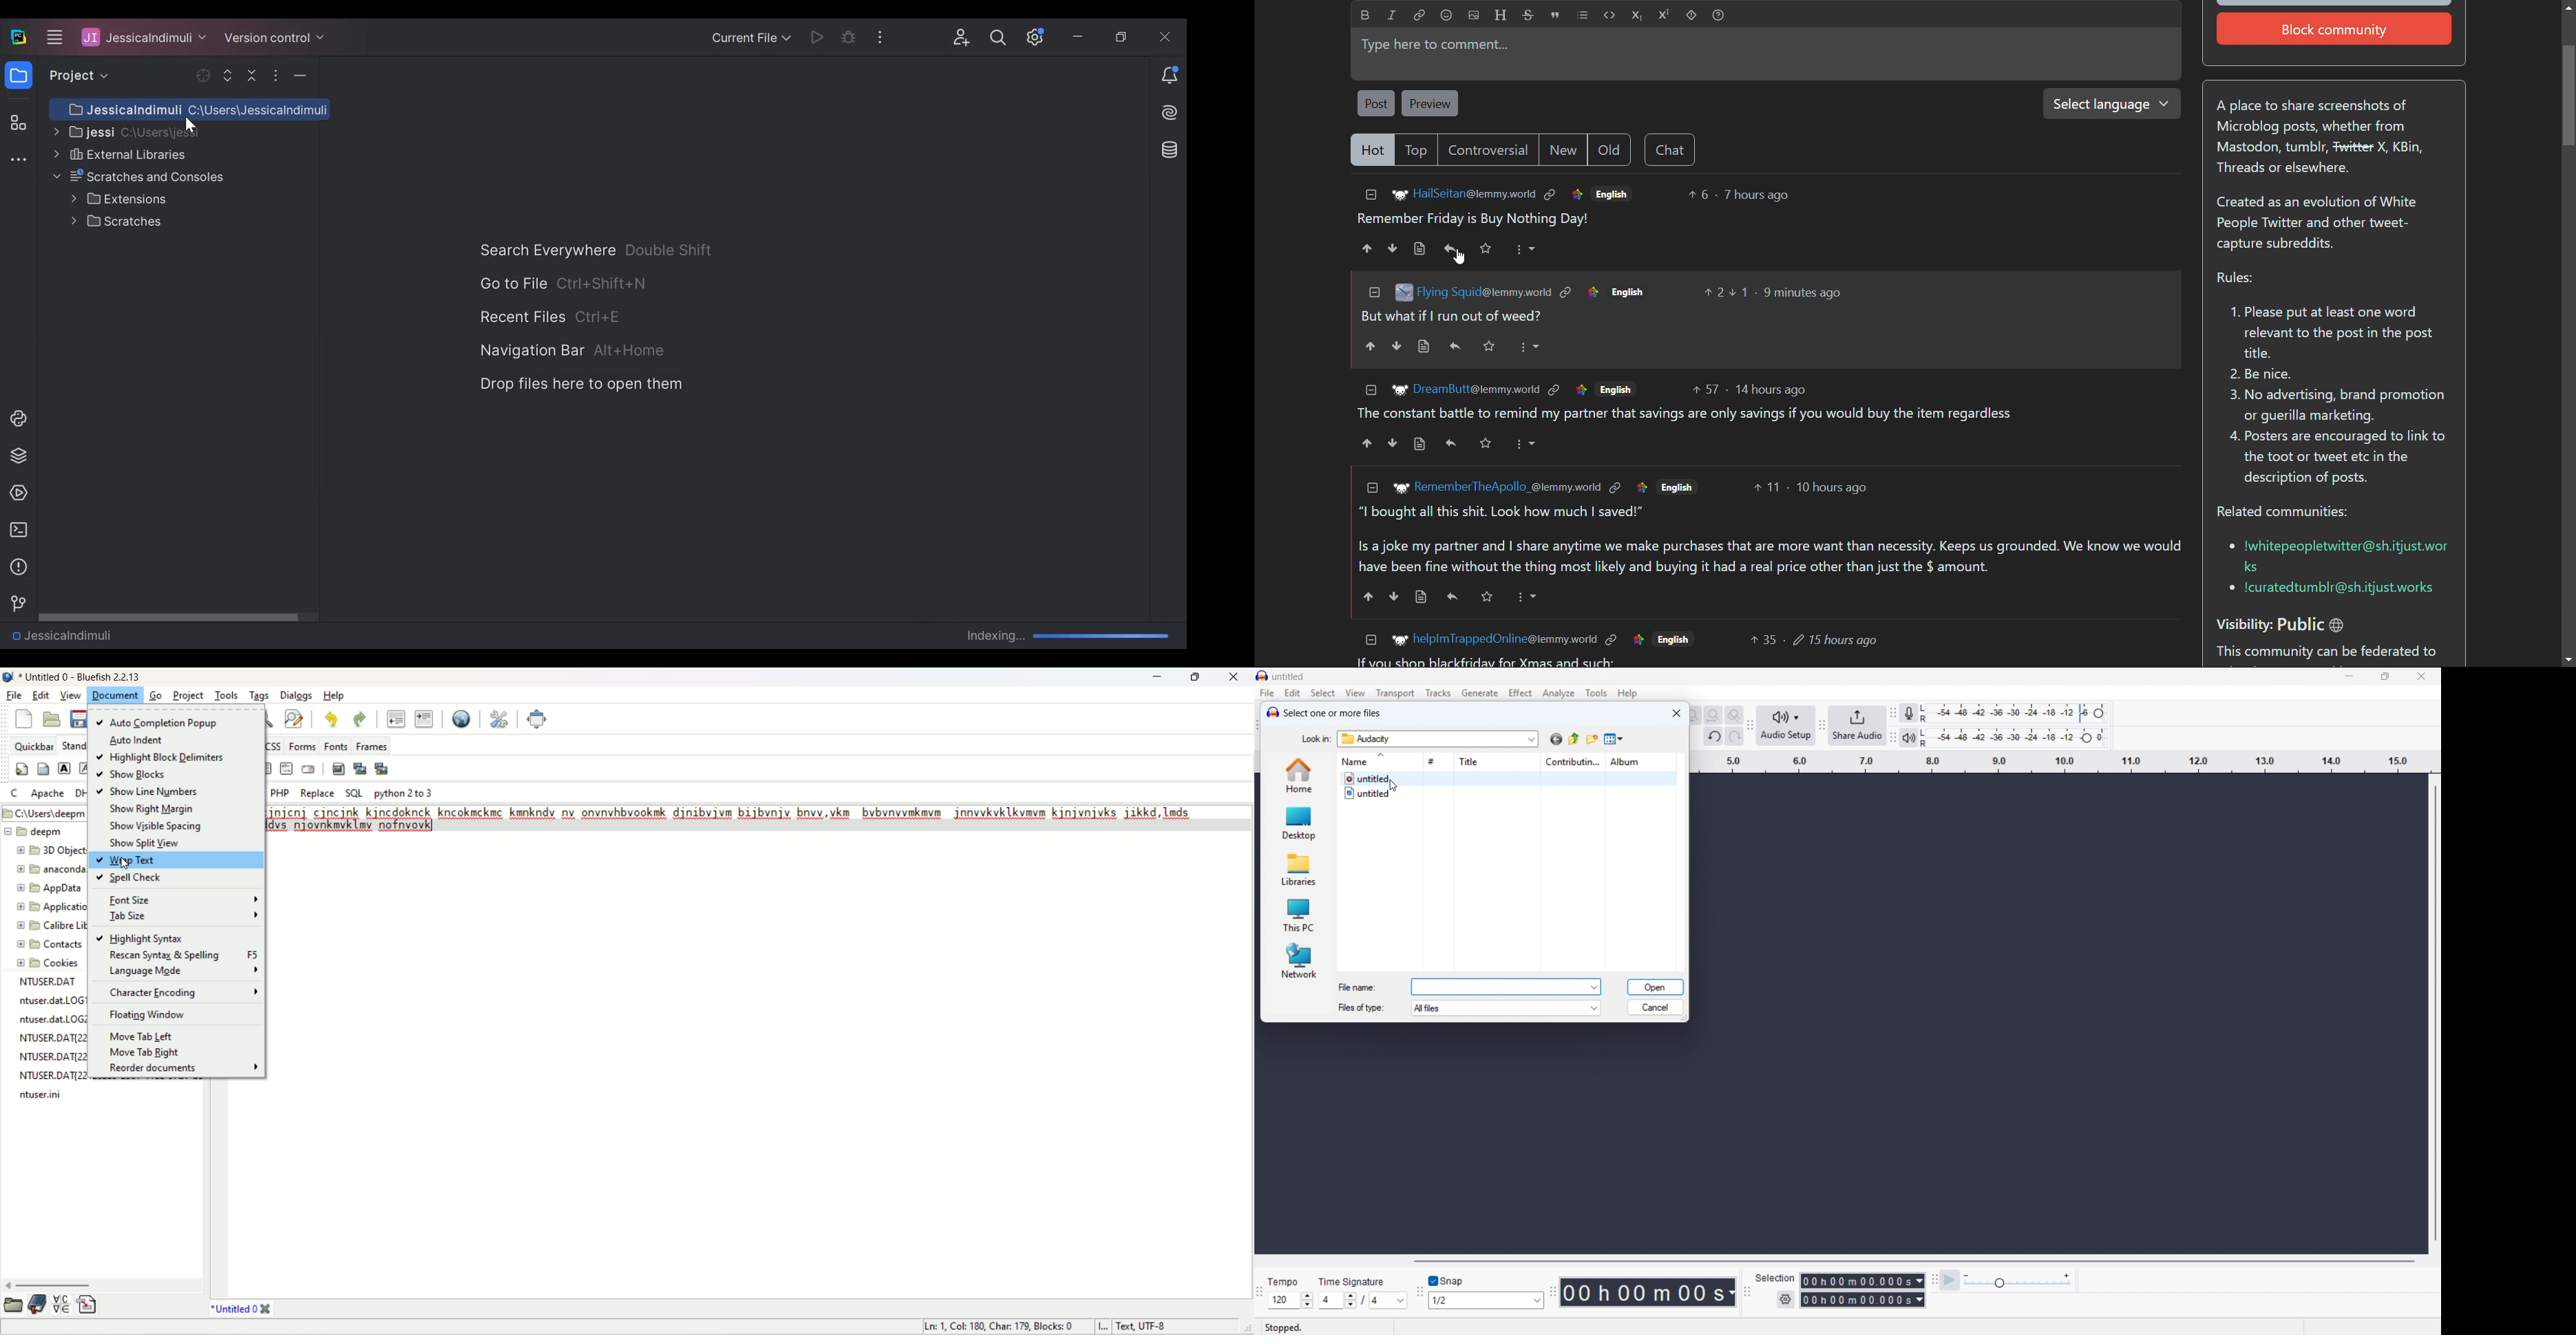  I want to click on Play at speed toolbar , so click(1934, 1279).